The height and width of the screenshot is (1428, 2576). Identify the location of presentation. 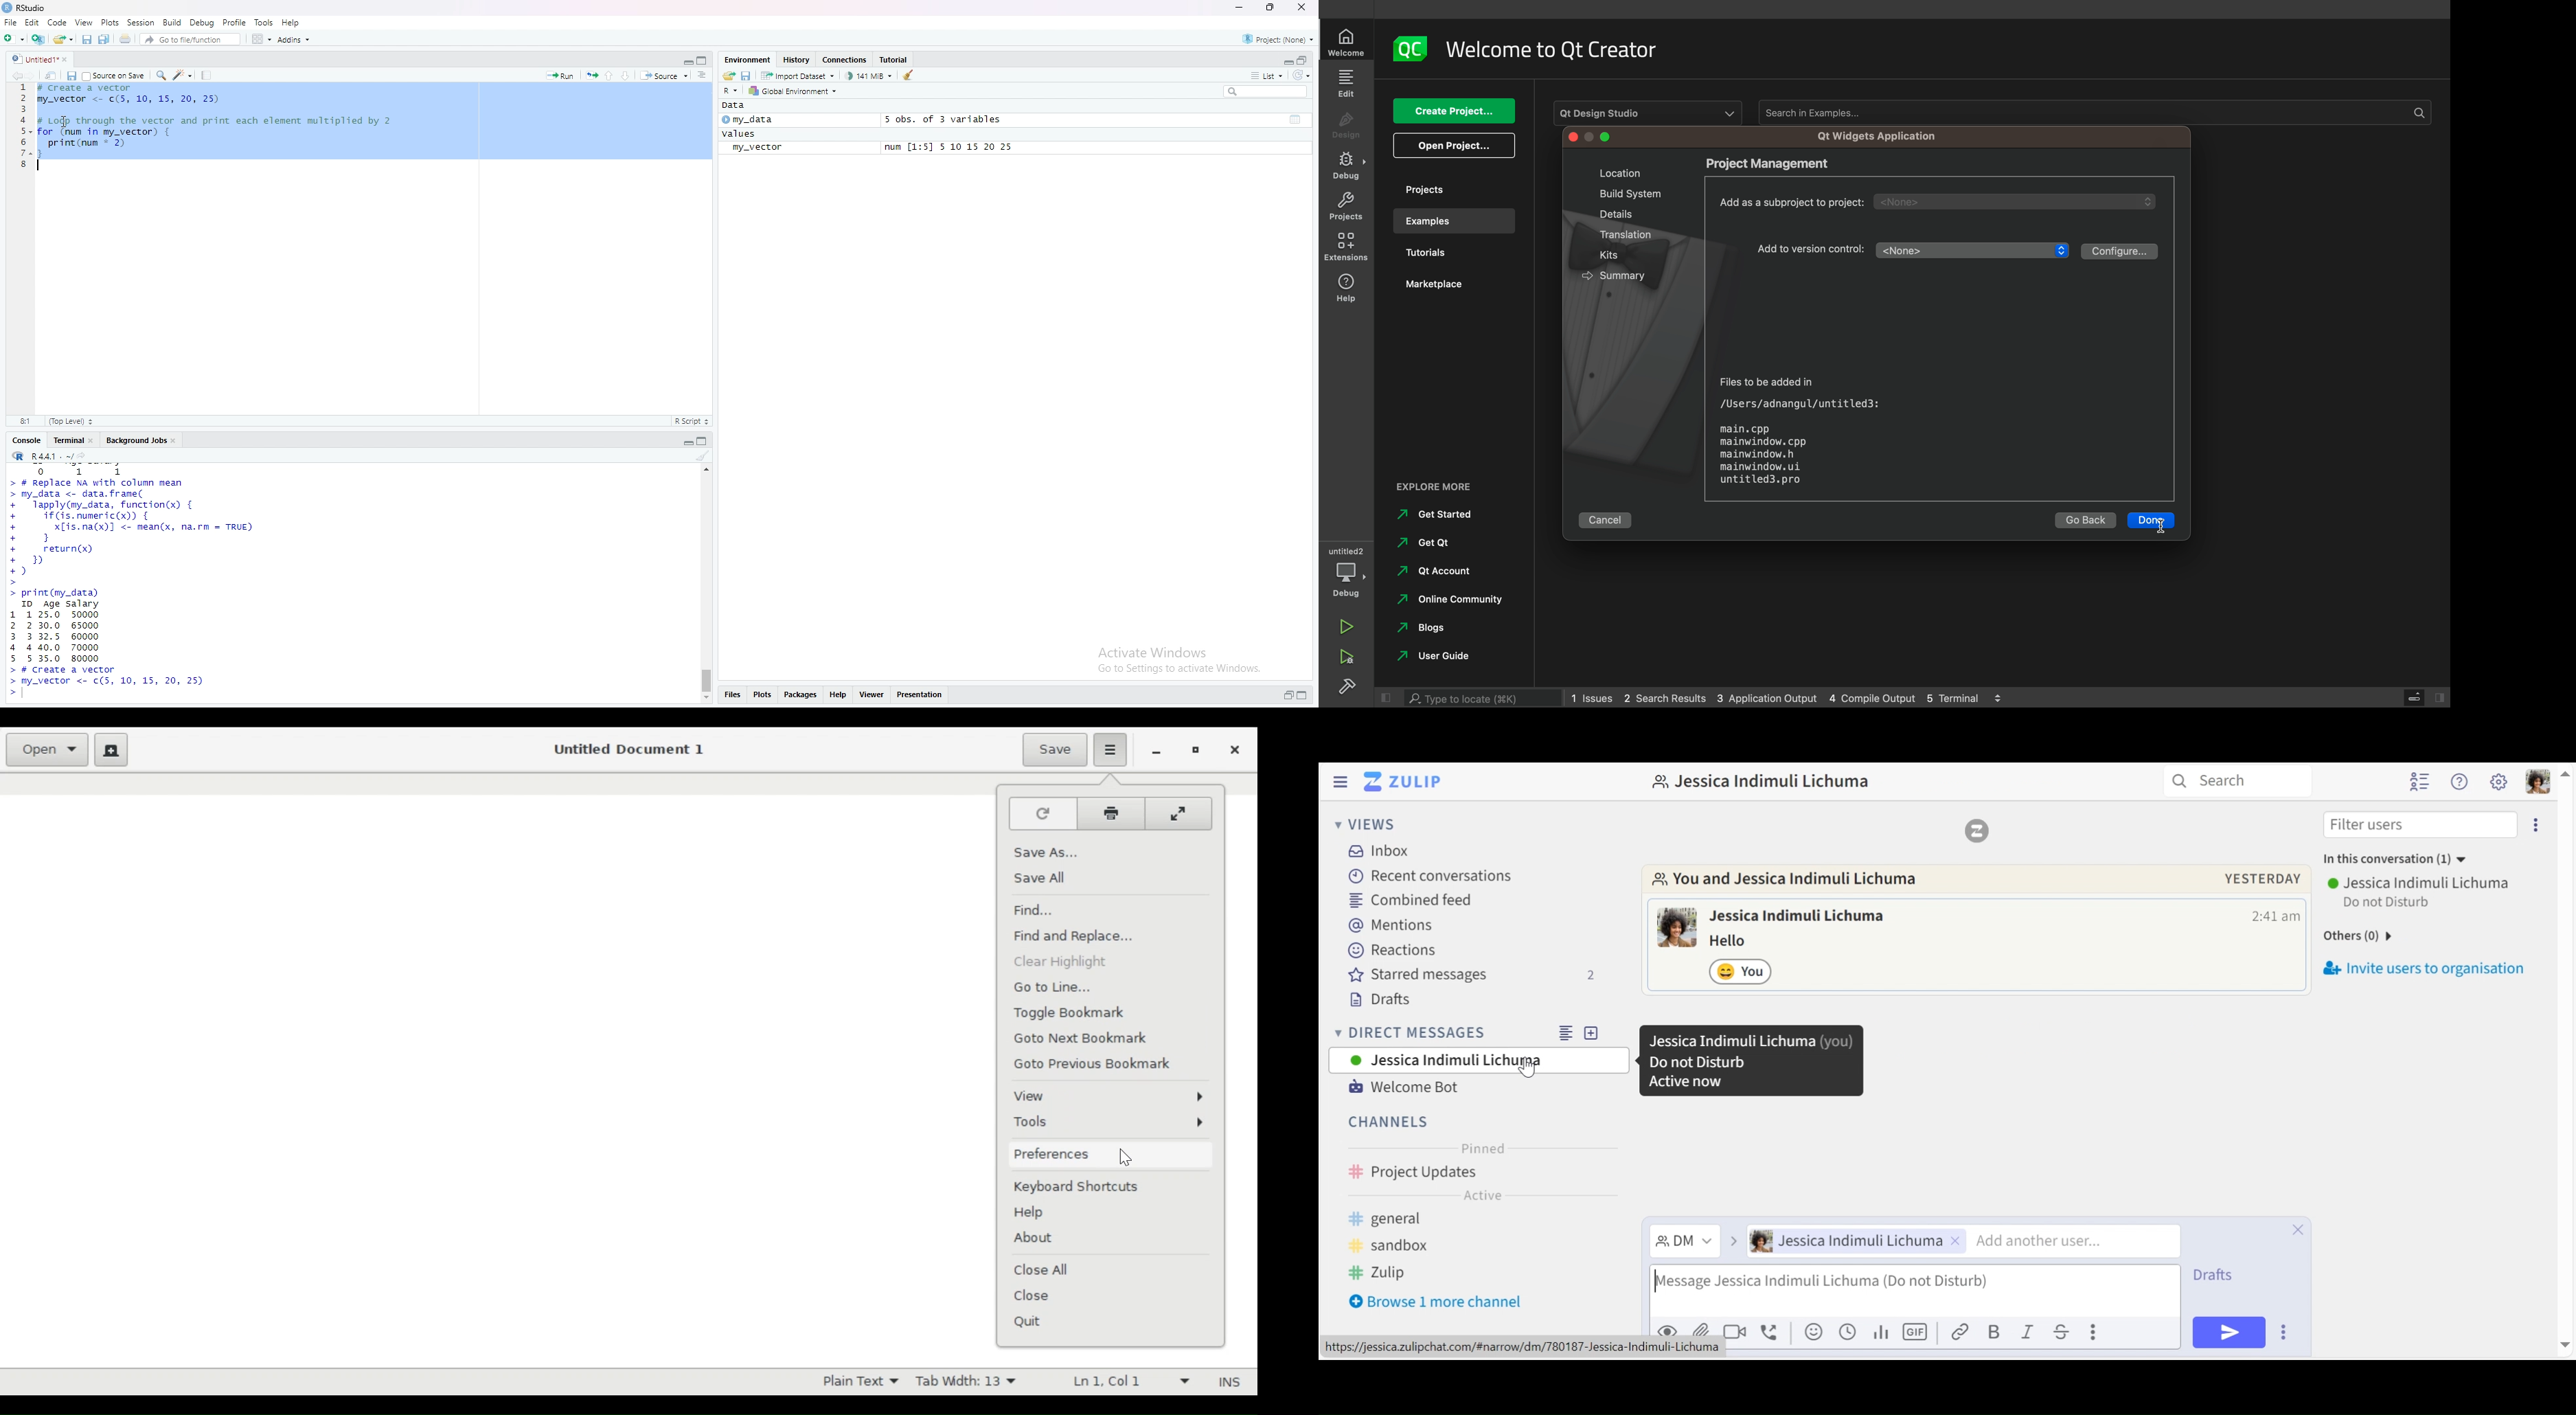
(922, 694).